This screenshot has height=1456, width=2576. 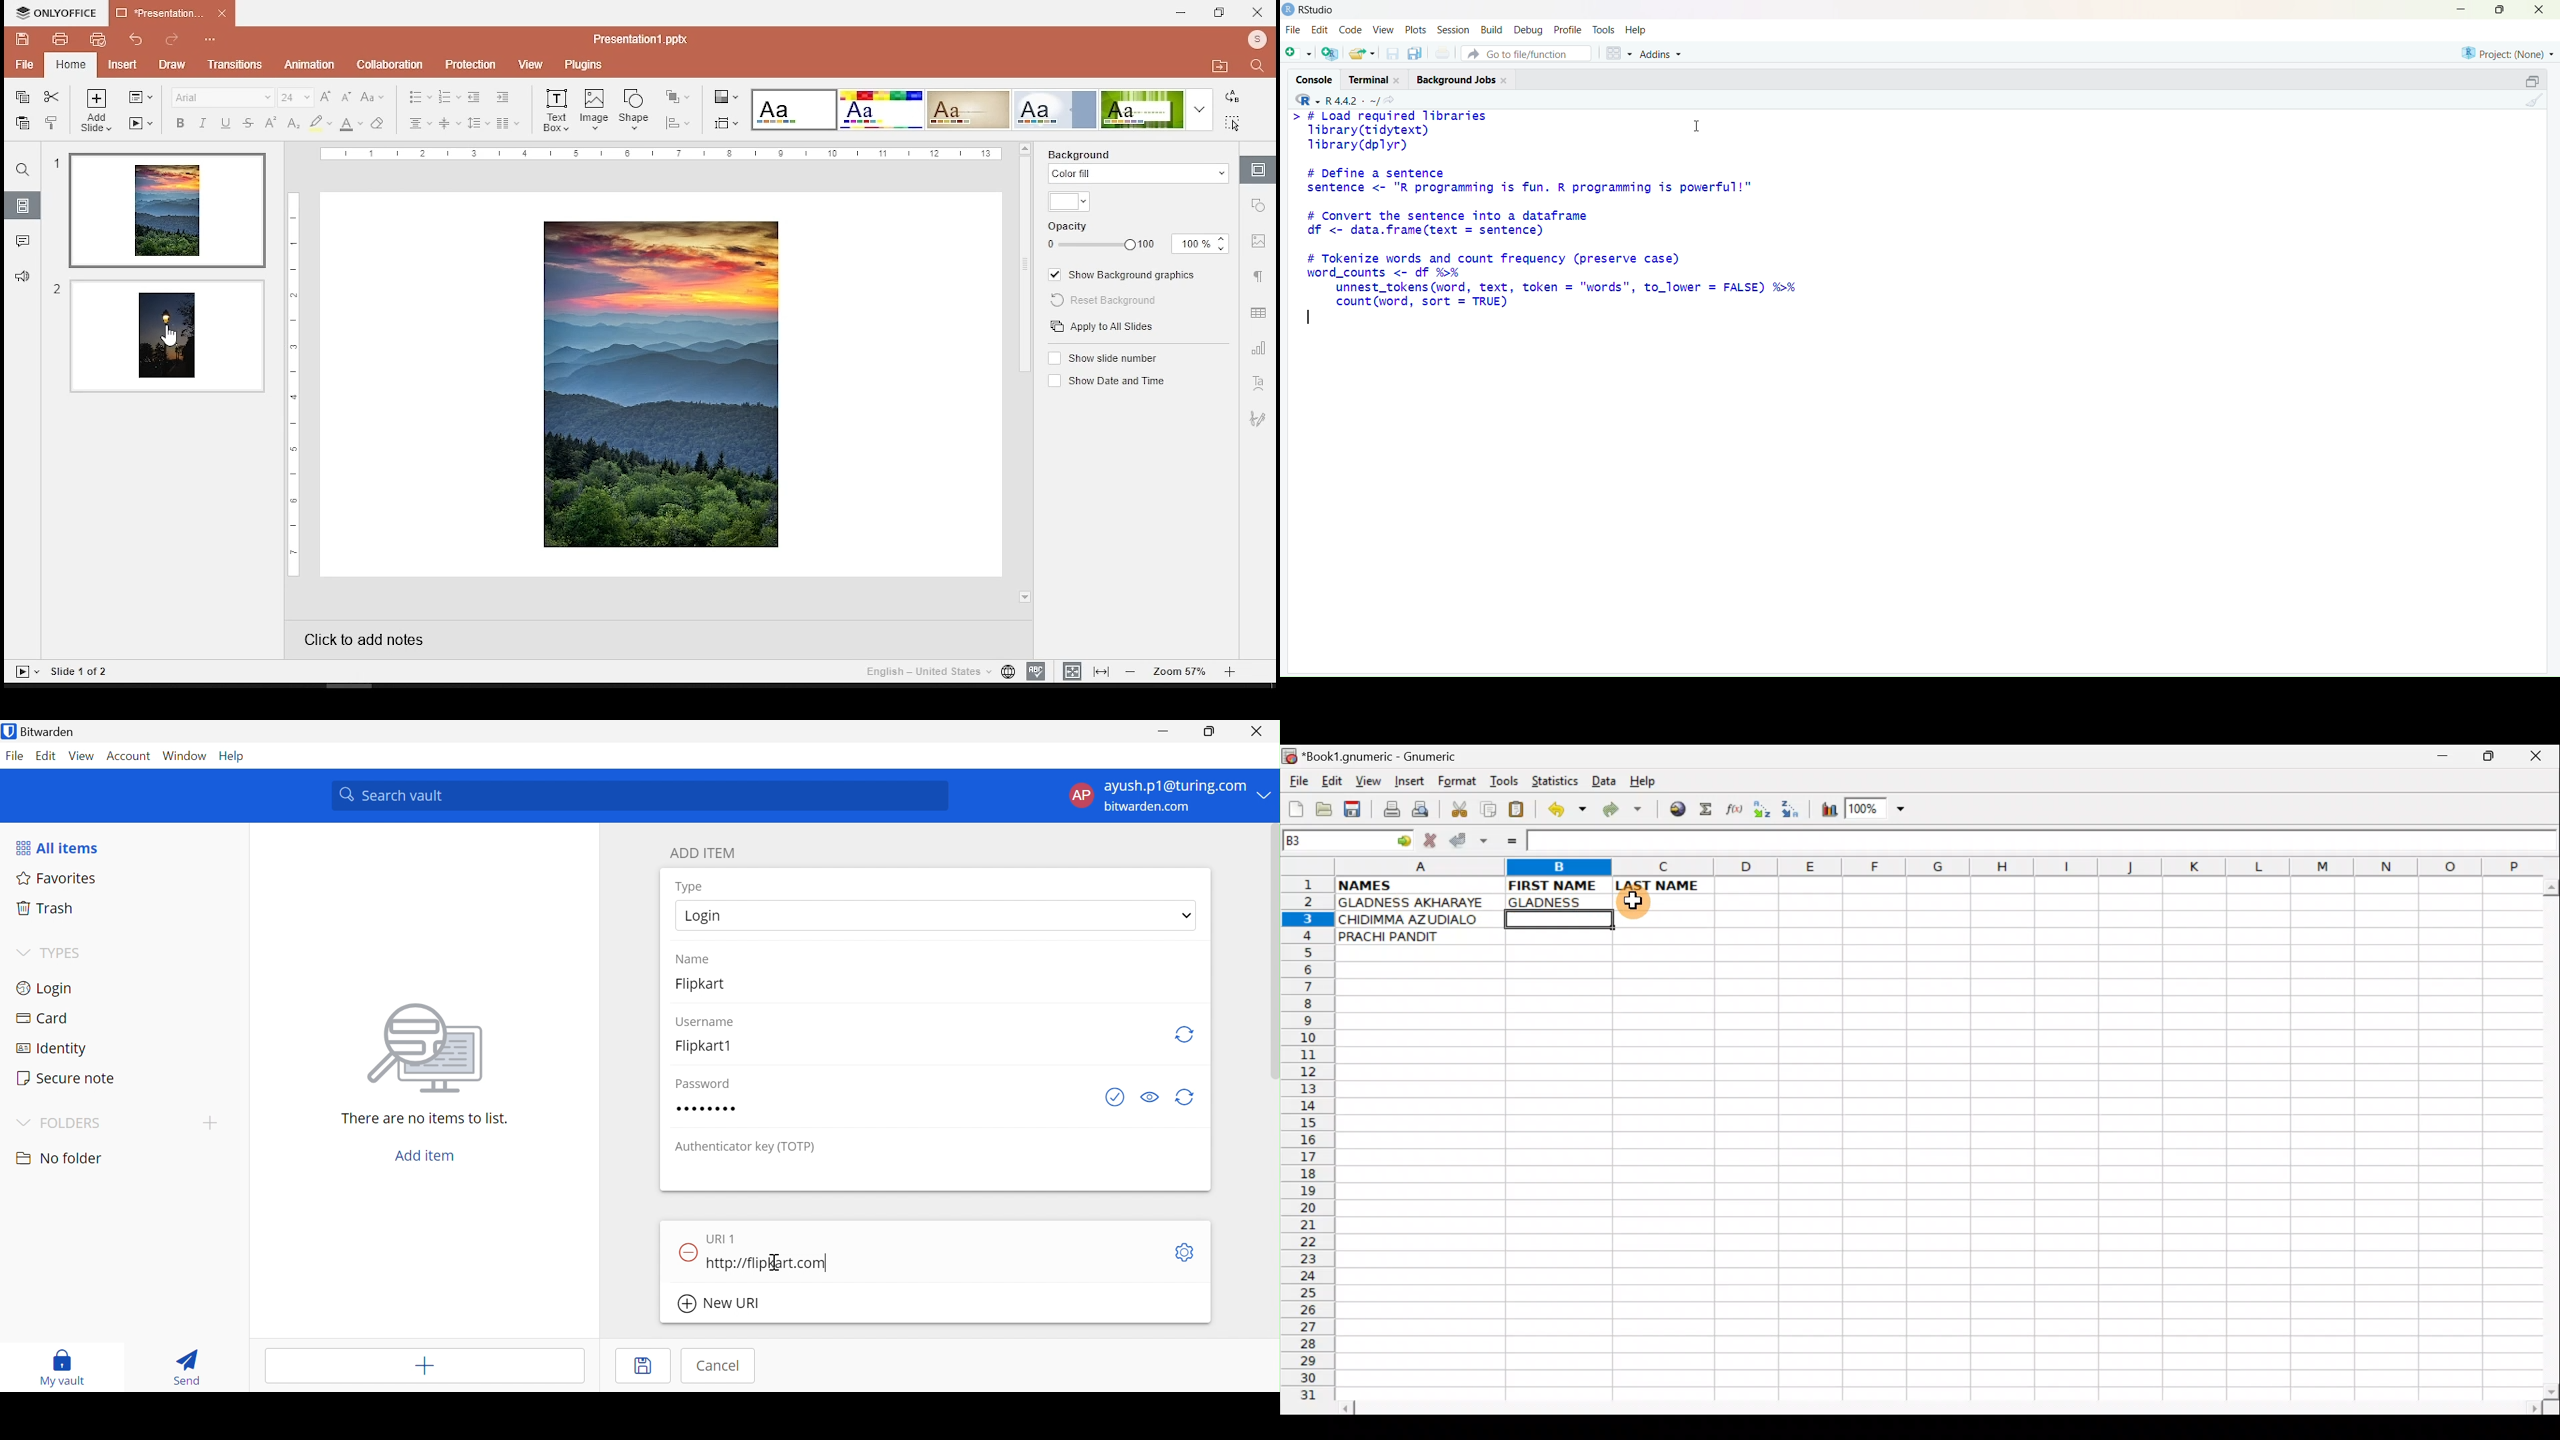 I want to click on close, so click(x=2539, y=10).